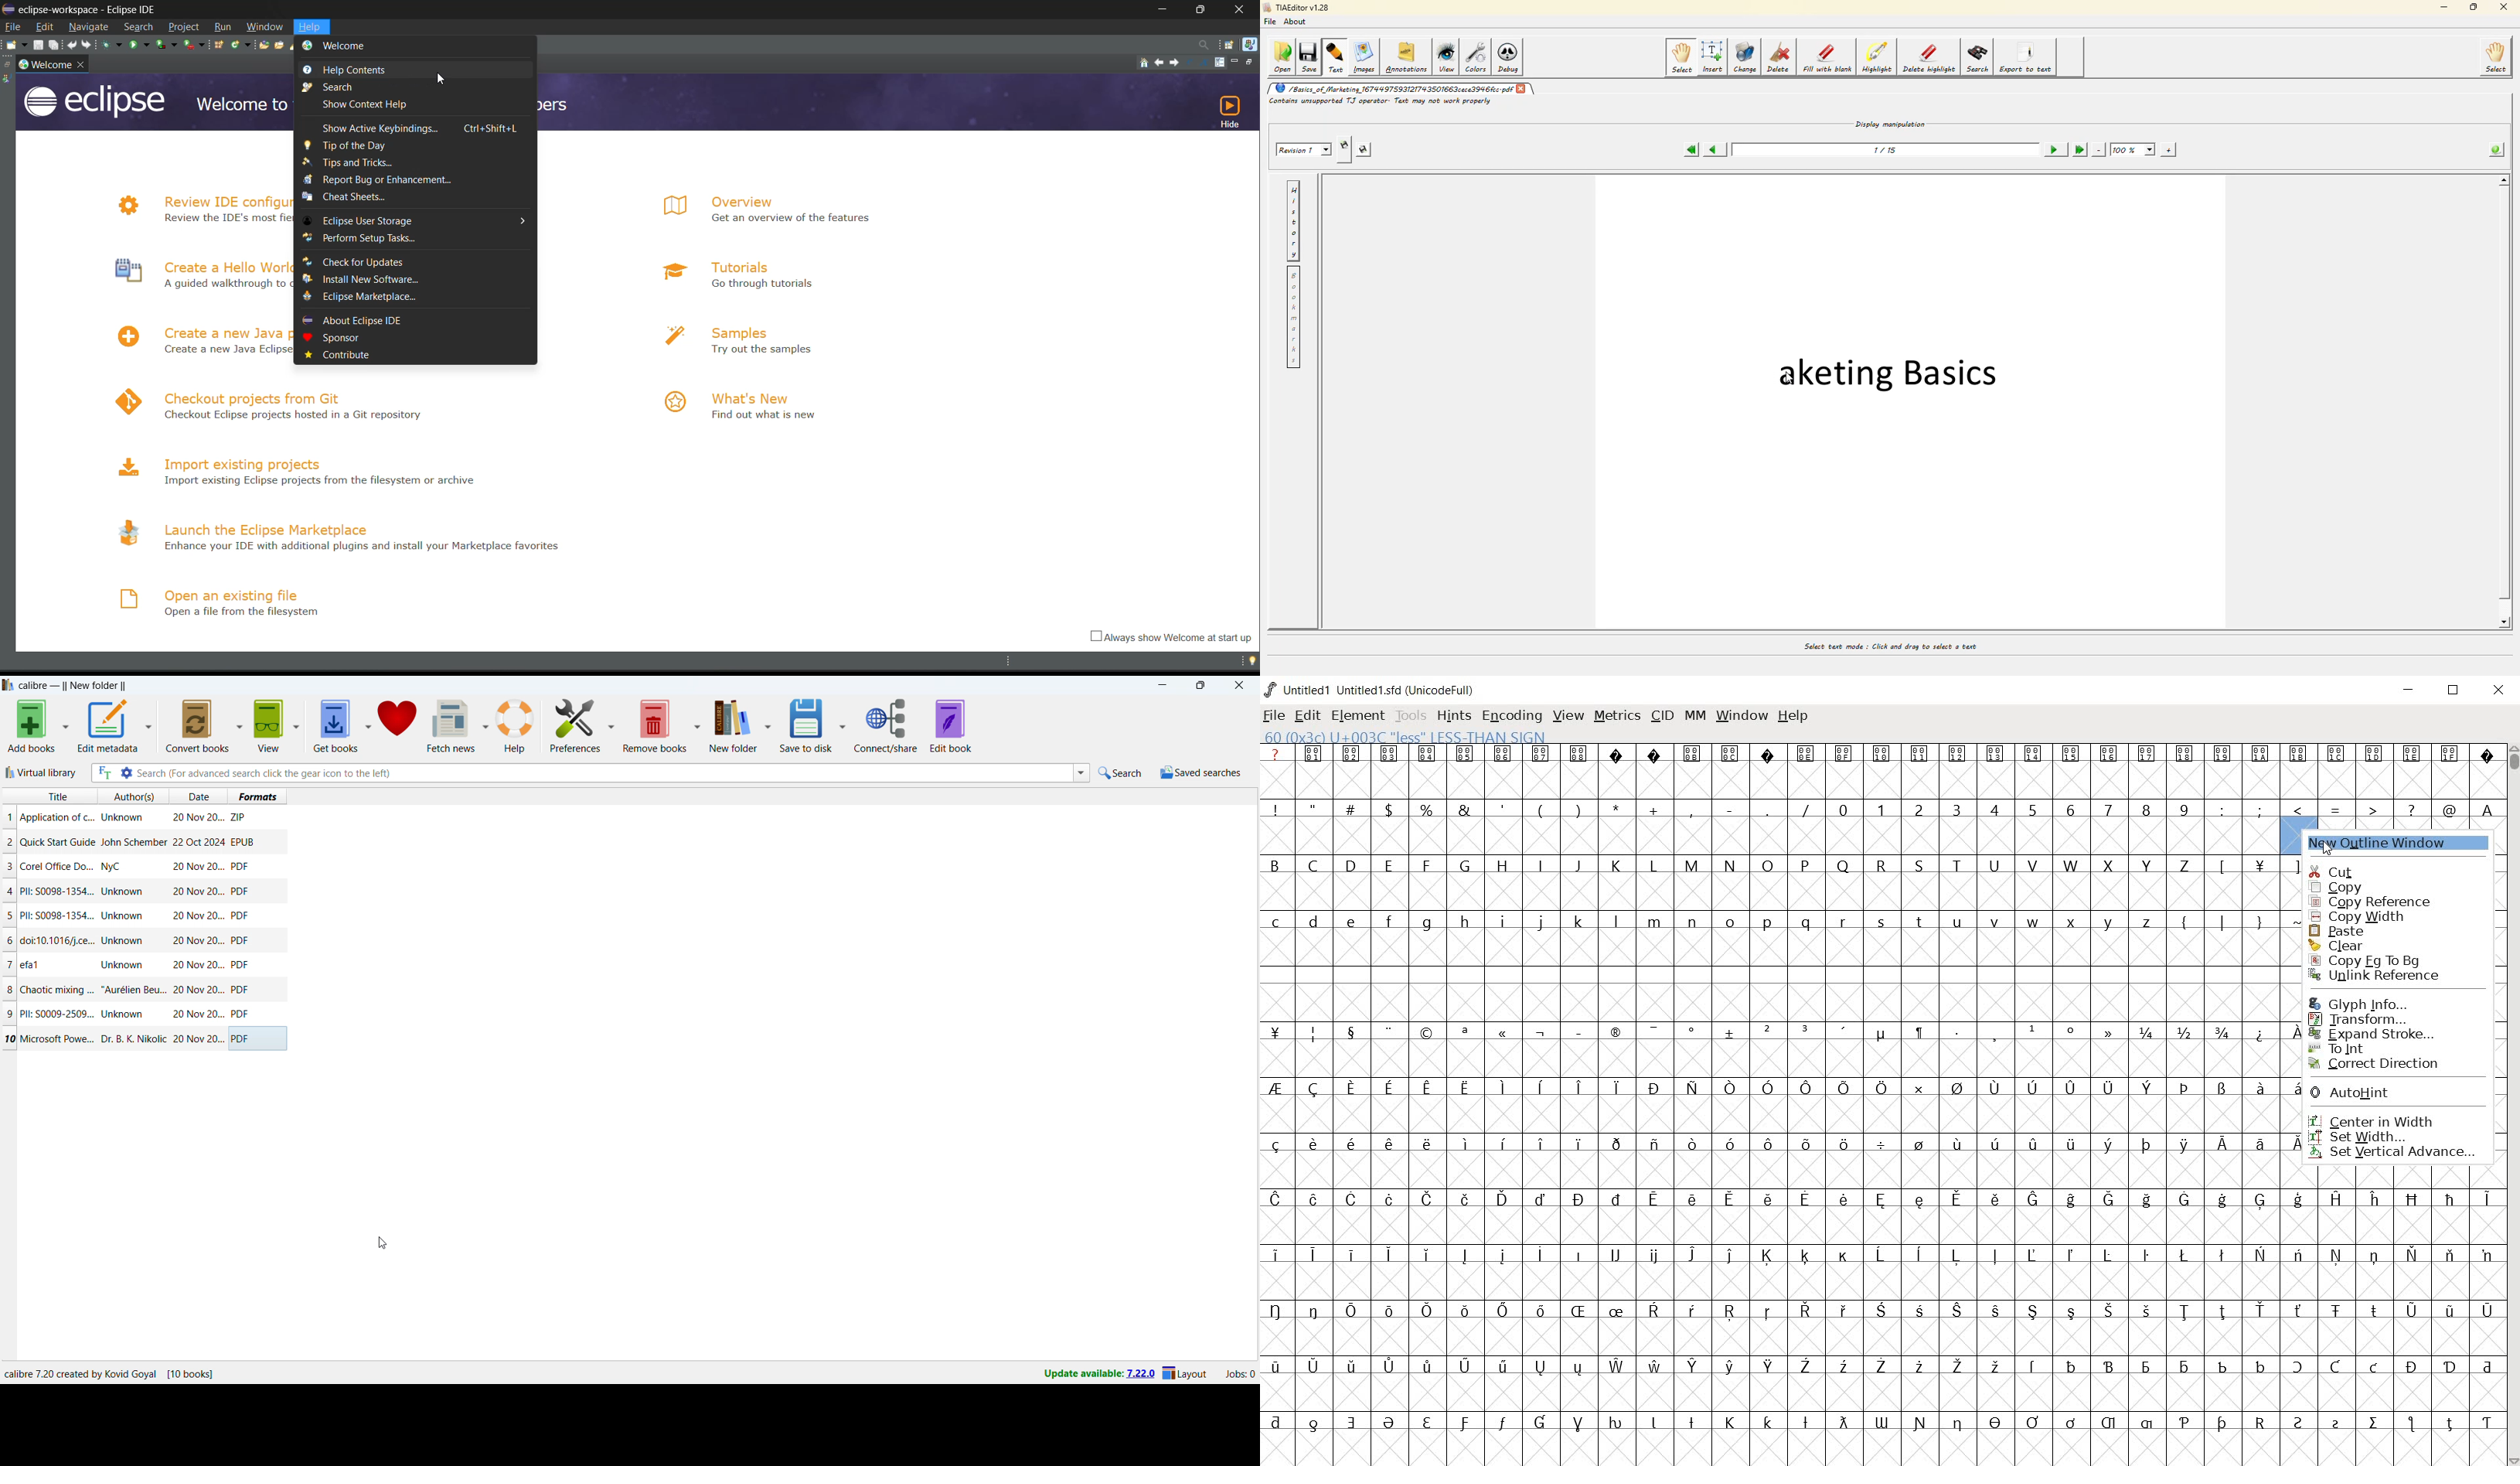 This screenshot has width=2520, height=1484. What do you see at coordinates (699, 725) in the screenshot?
I see `remove books options` at bounding box center [699, 725].